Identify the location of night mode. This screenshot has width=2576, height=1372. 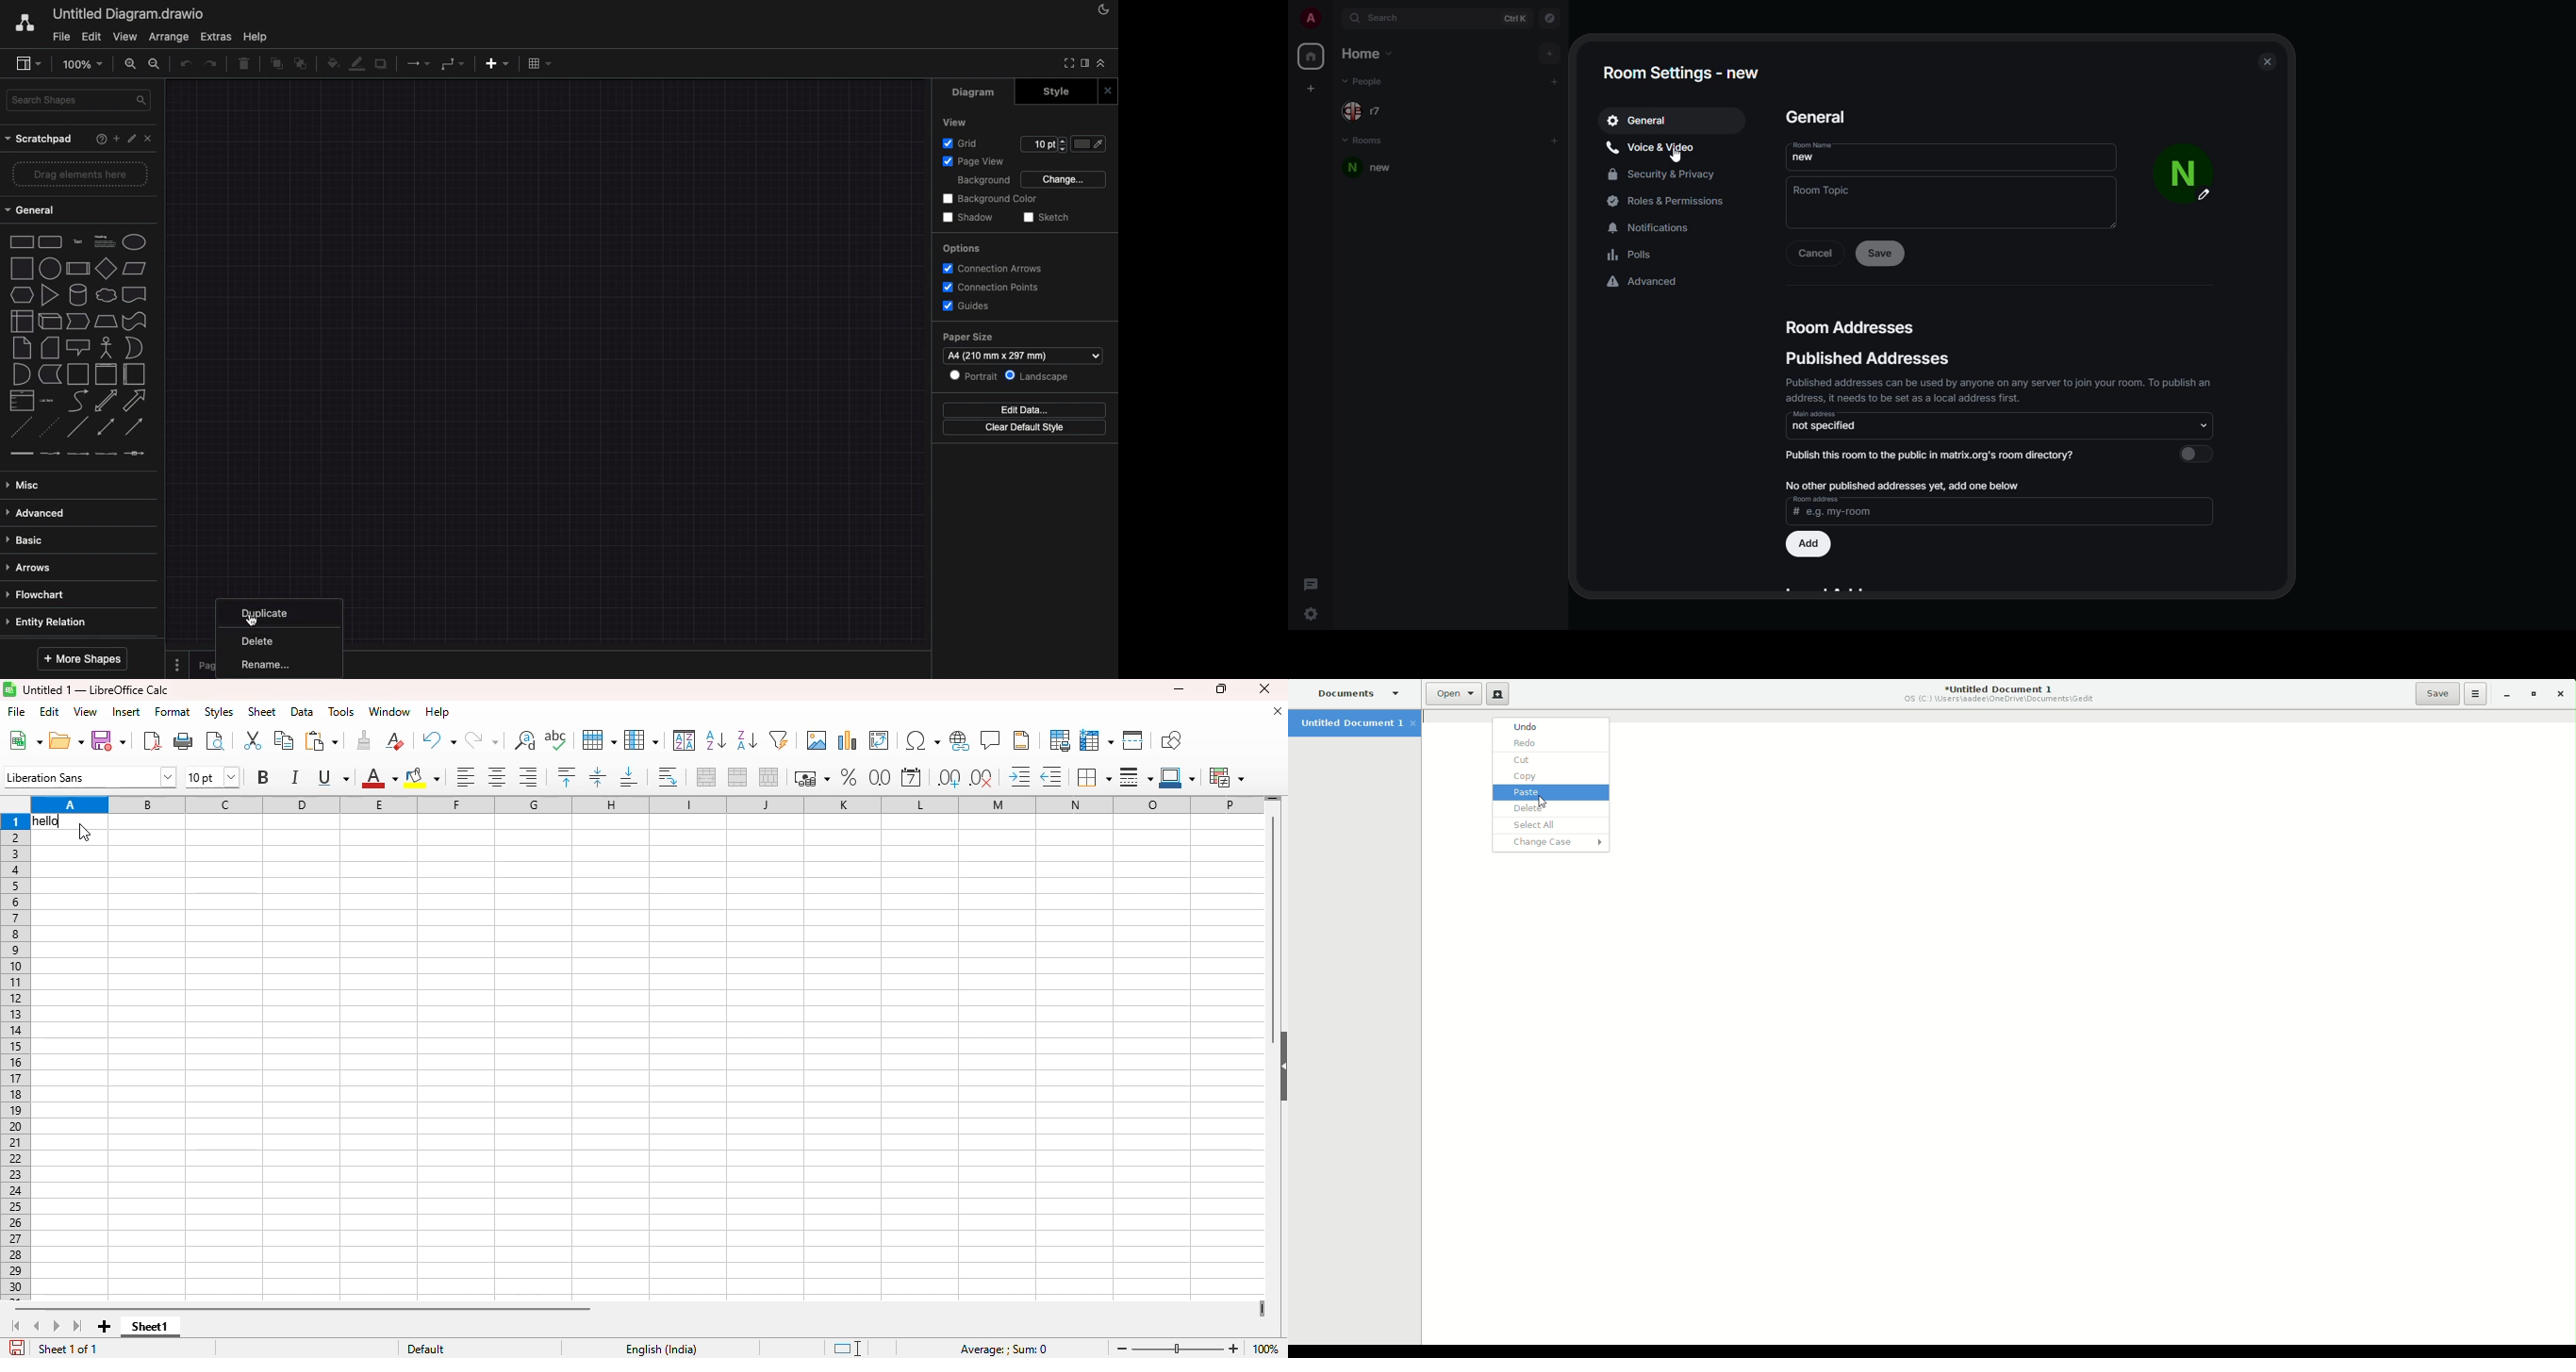
(1103, 9).